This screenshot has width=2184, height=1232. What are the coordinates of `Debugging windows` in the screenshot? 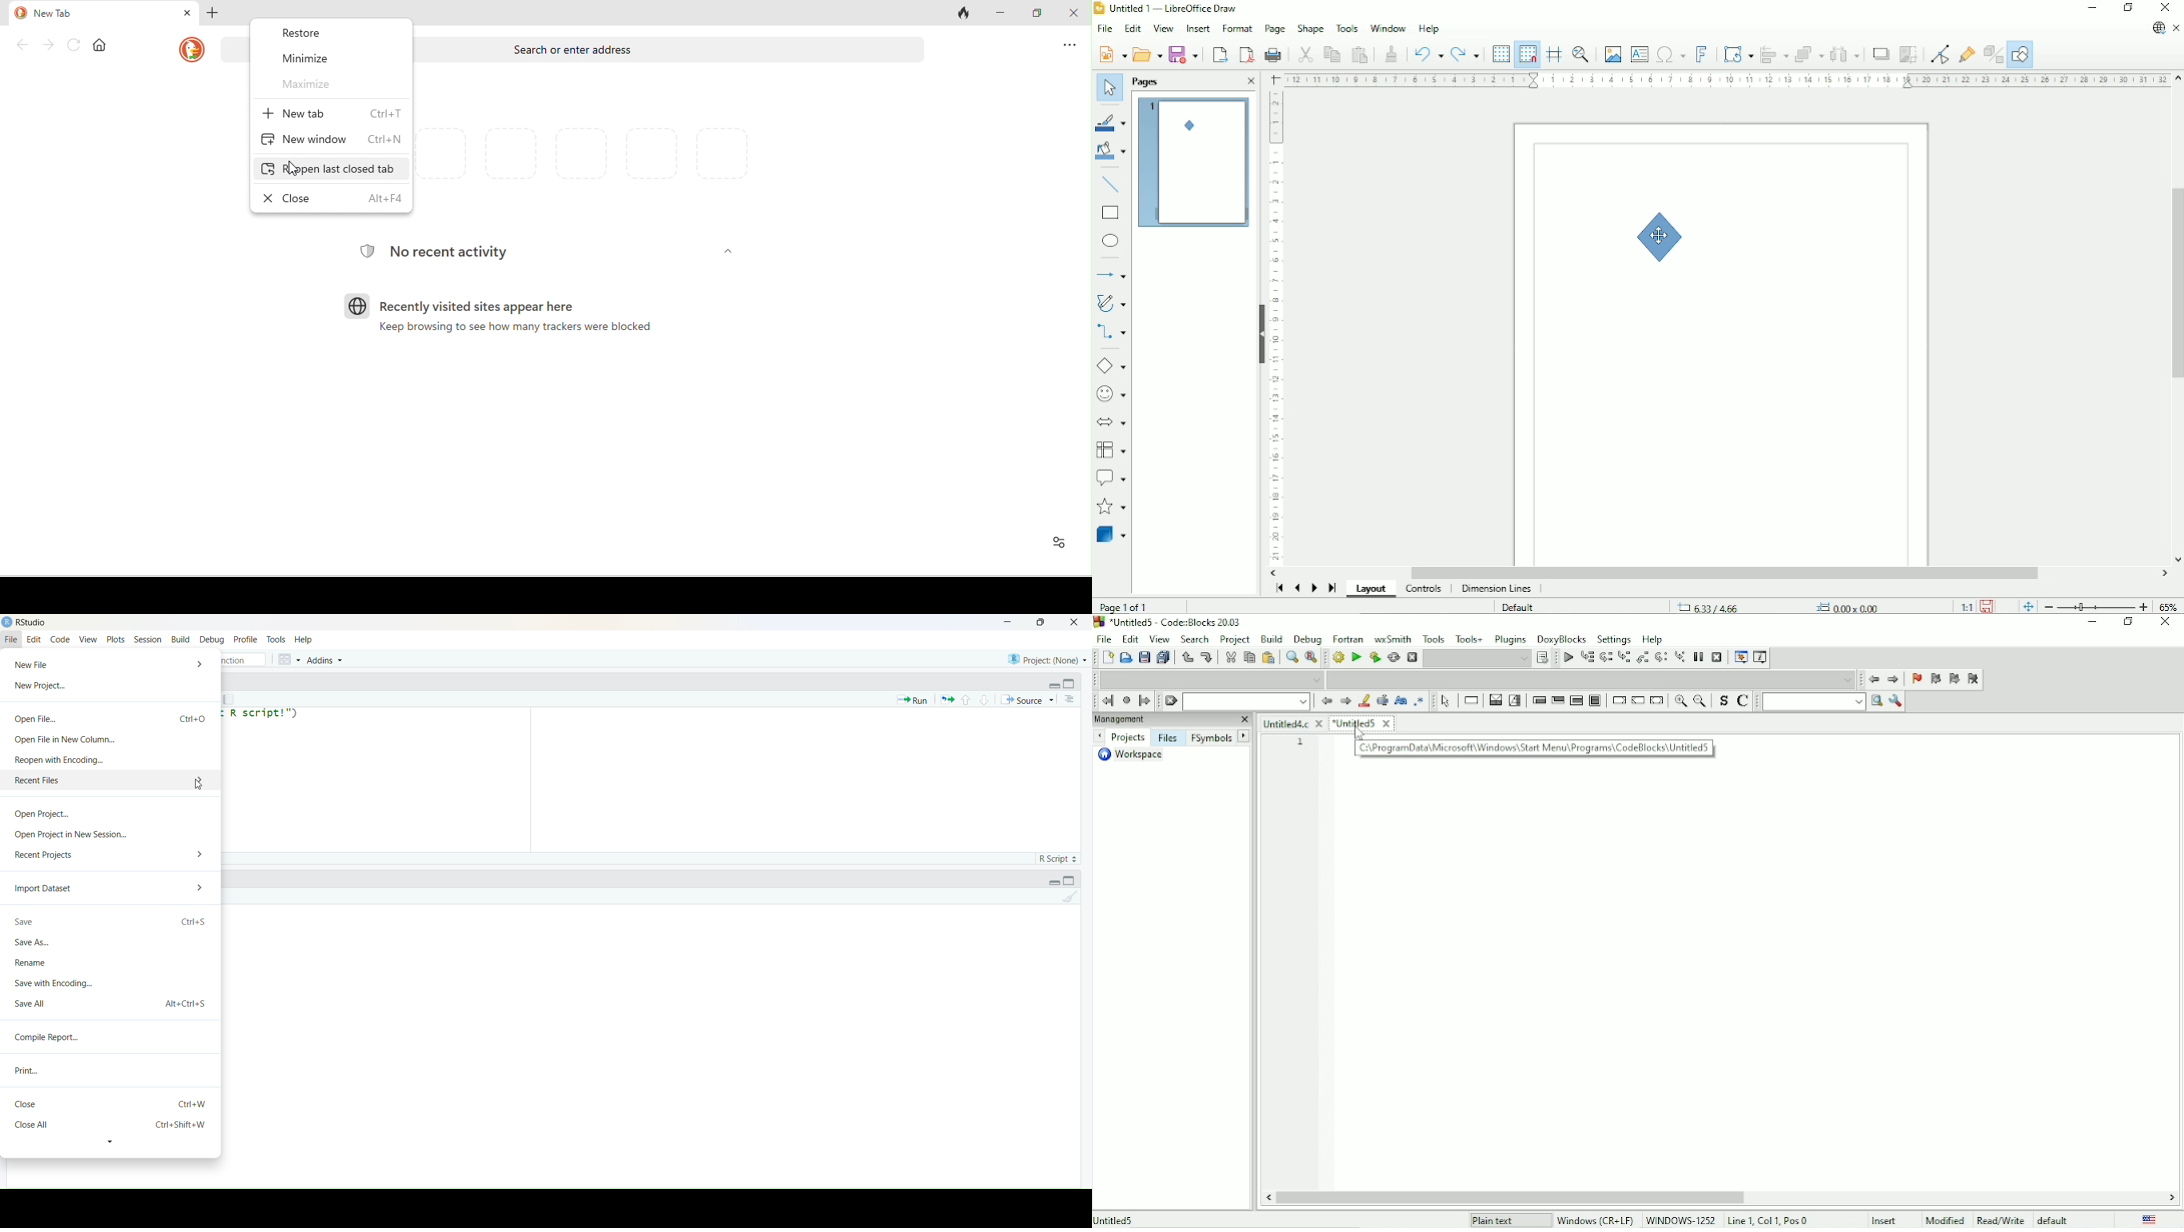 It's located at (1740, 658).